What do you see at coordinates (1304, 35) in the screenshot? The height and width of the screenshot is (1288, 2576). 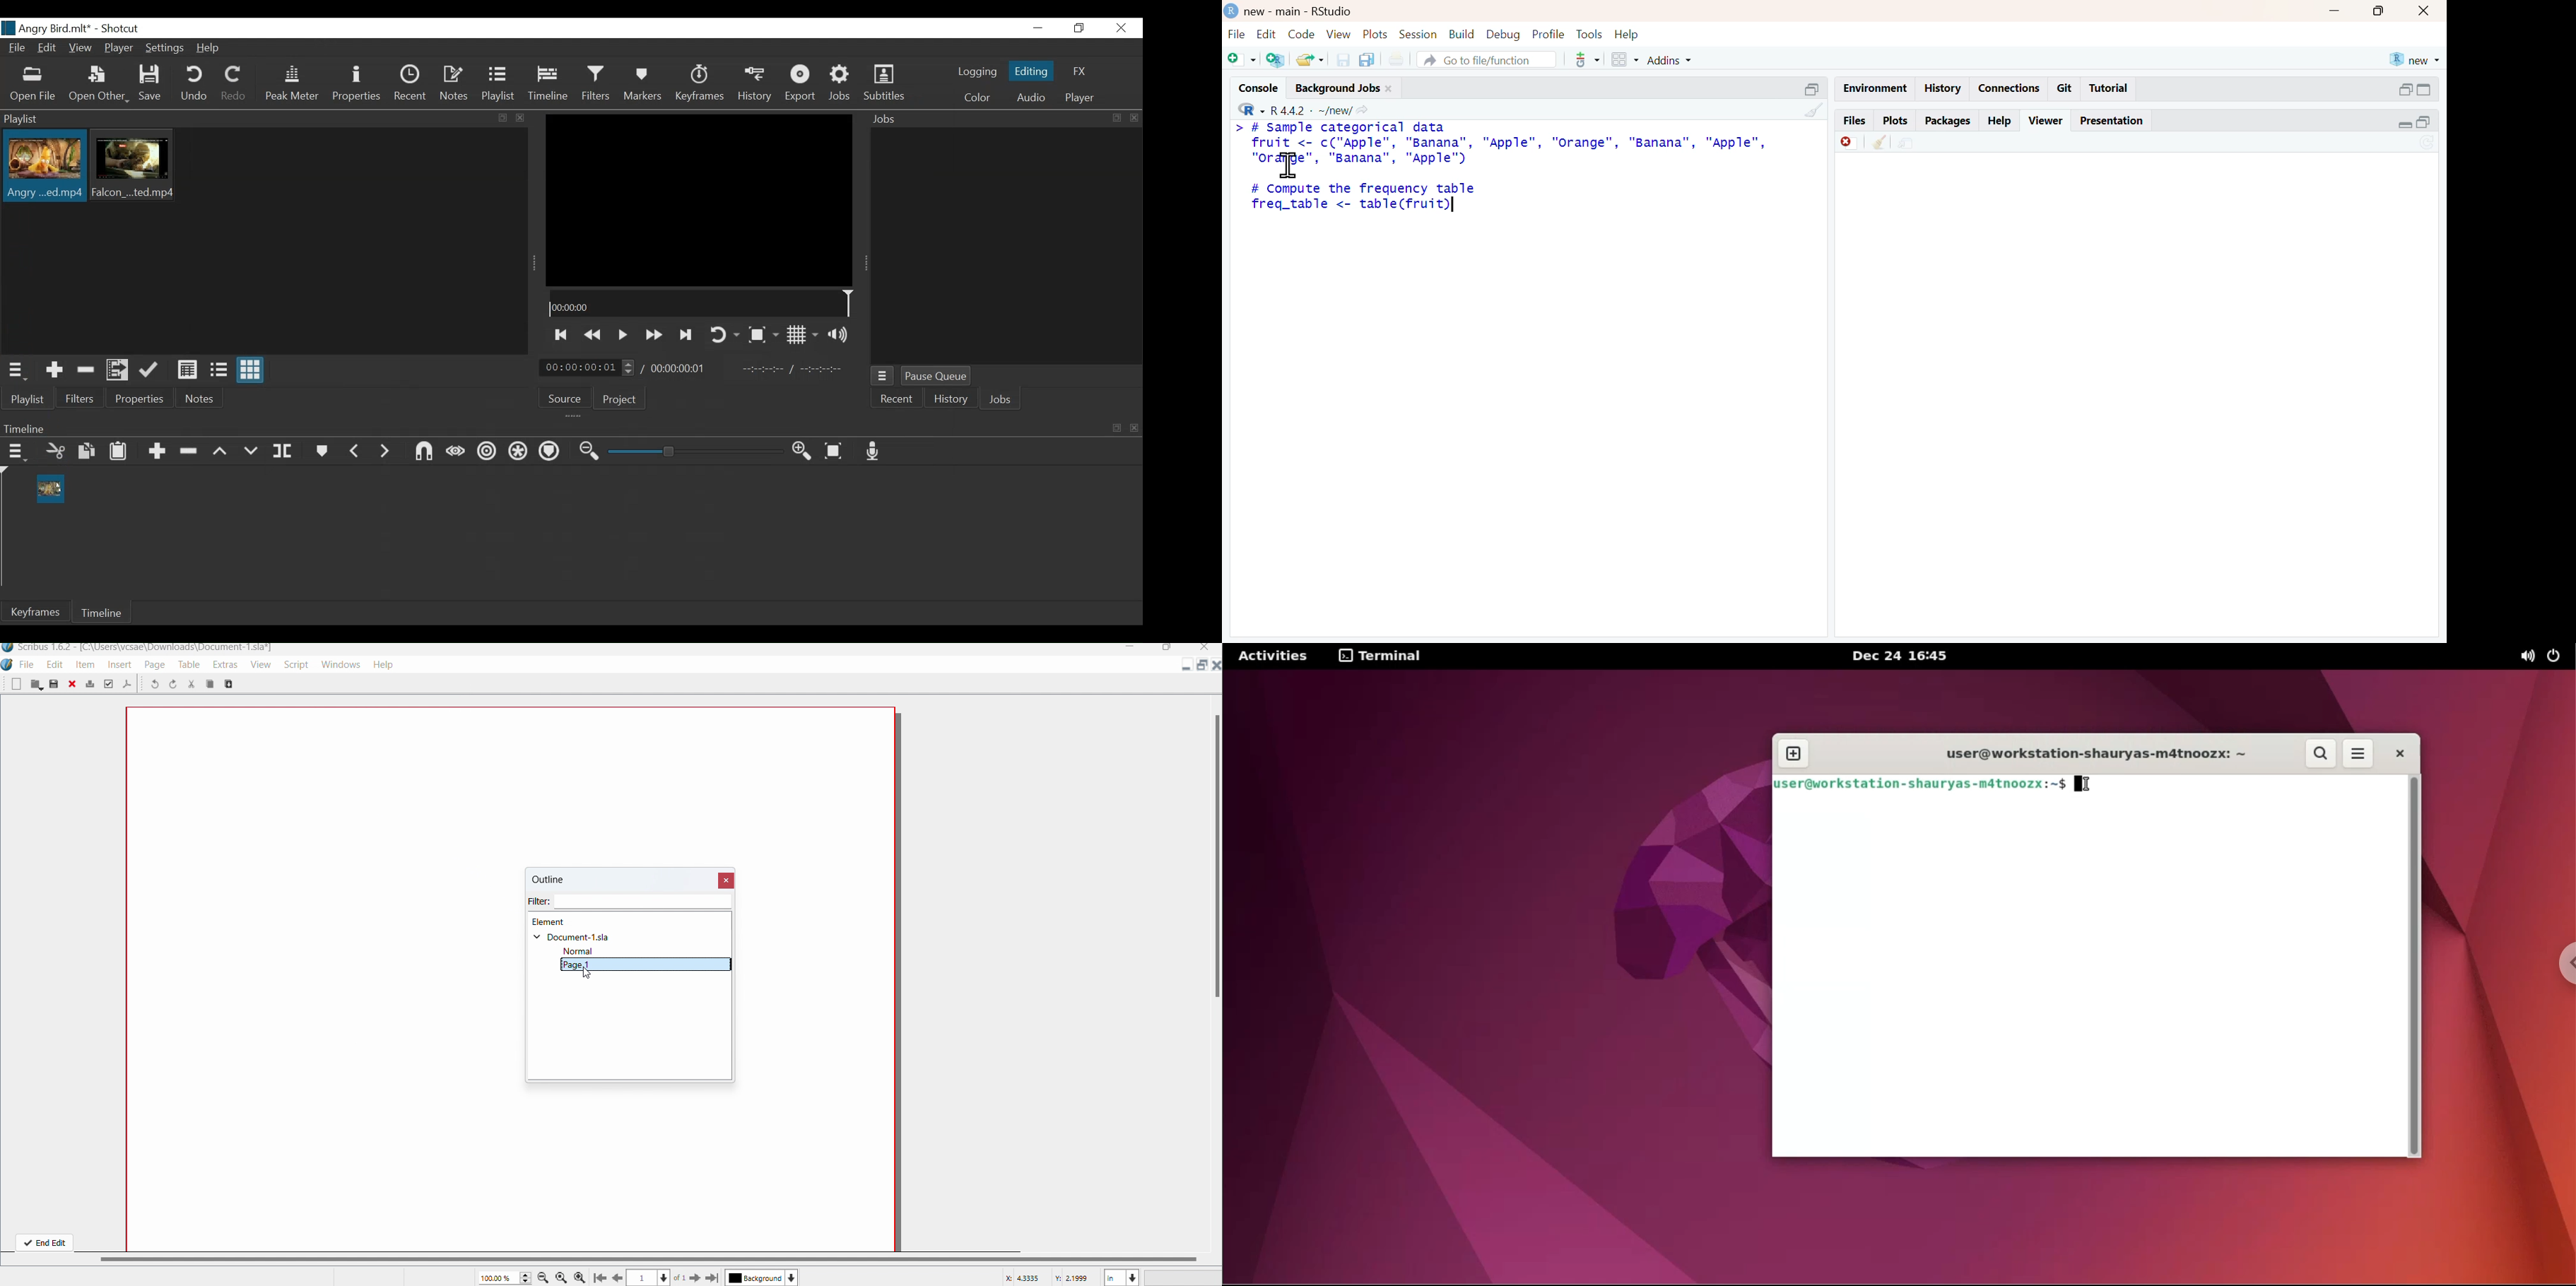 I see `code` at bounding box center [1304, 35].